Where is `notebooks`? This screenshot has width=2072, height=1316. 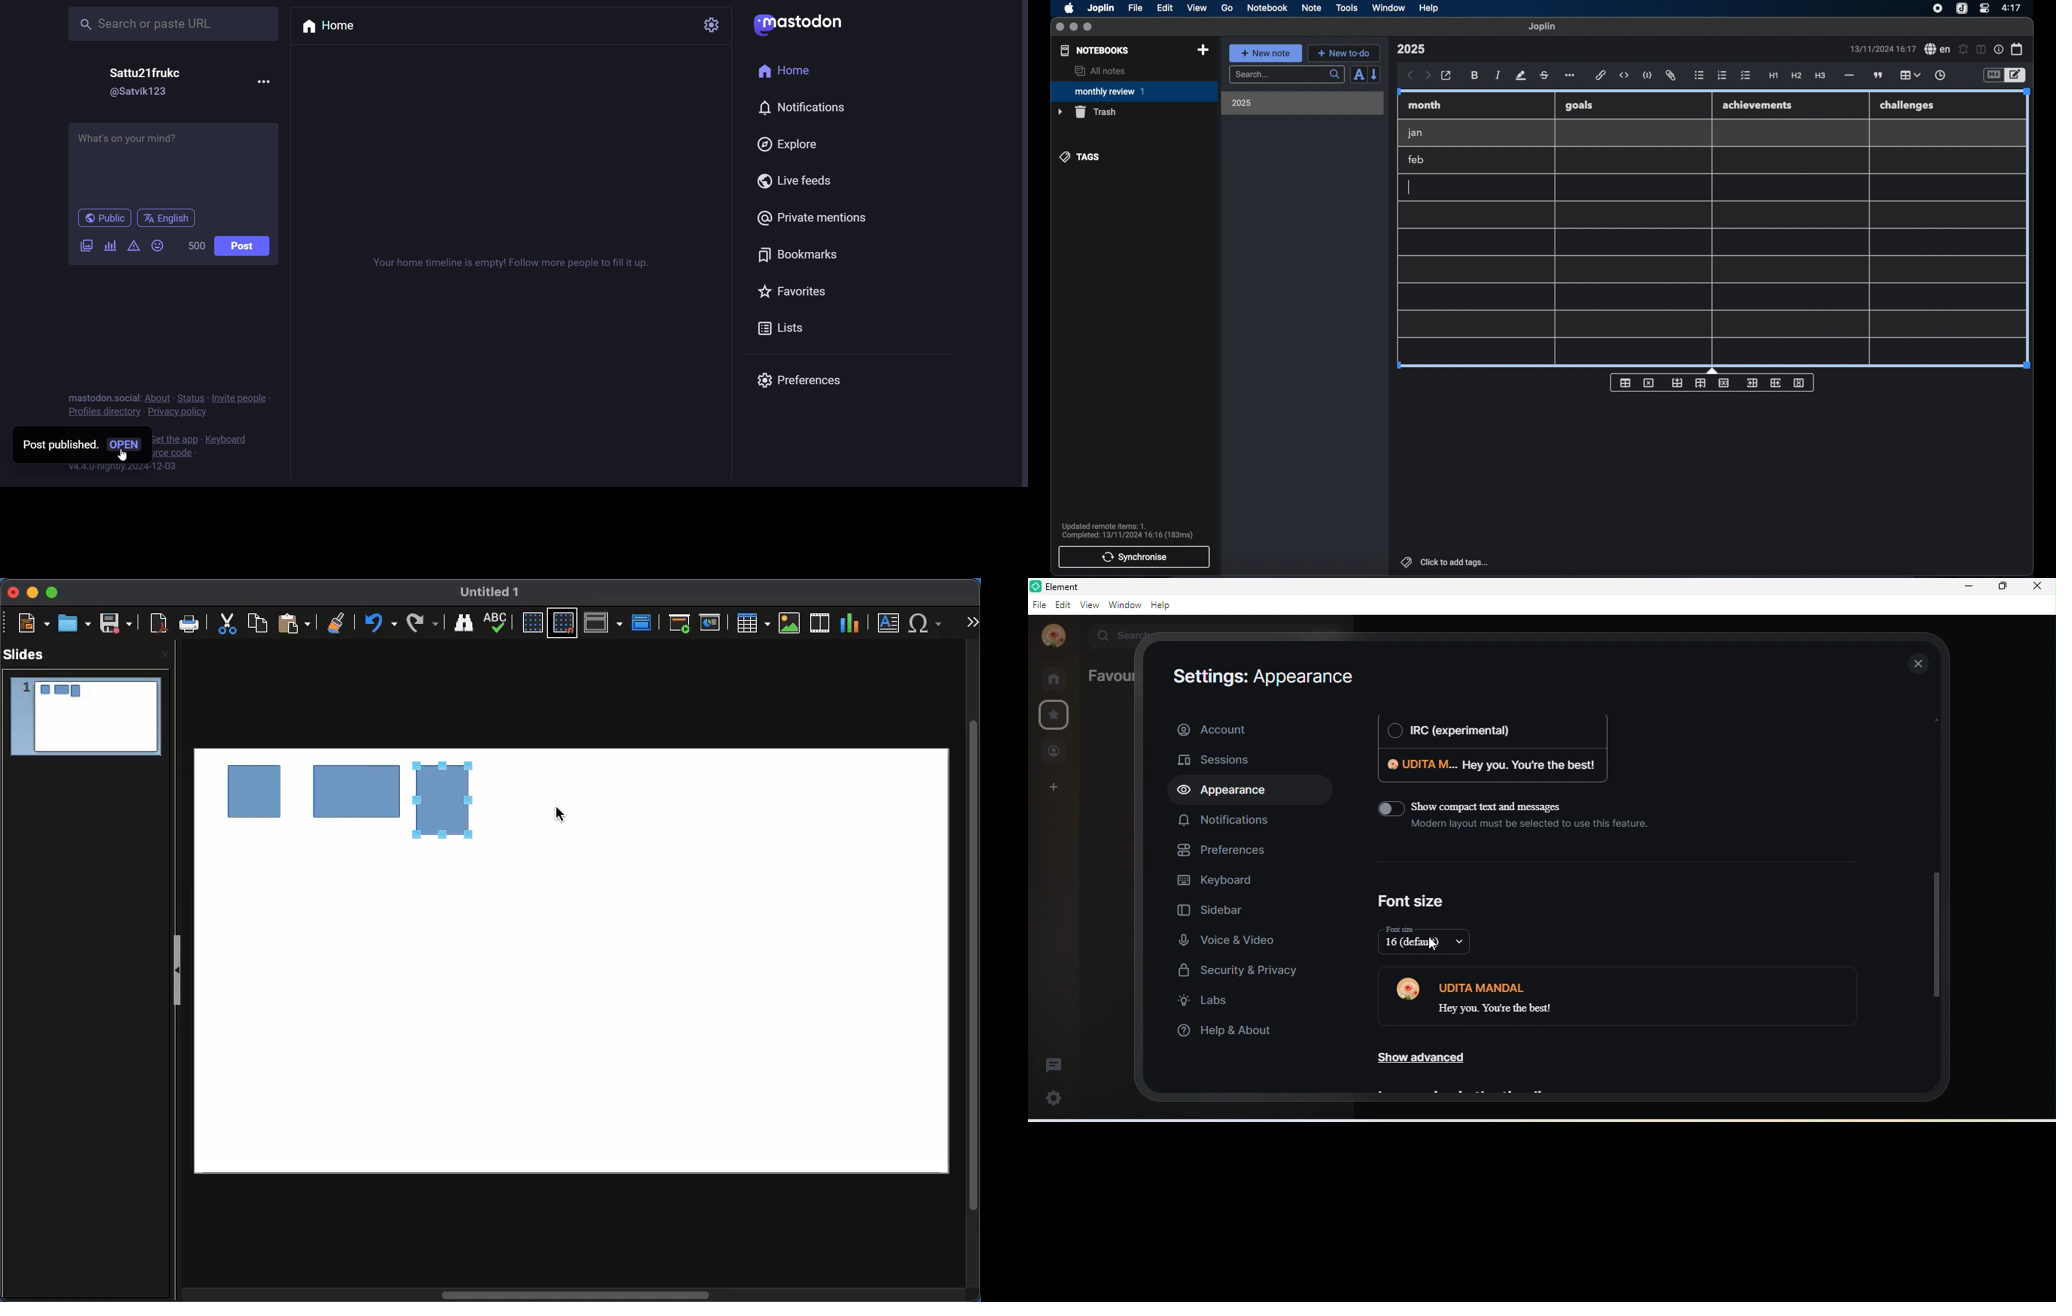
notebooks is located at coordinates (1095, 50).